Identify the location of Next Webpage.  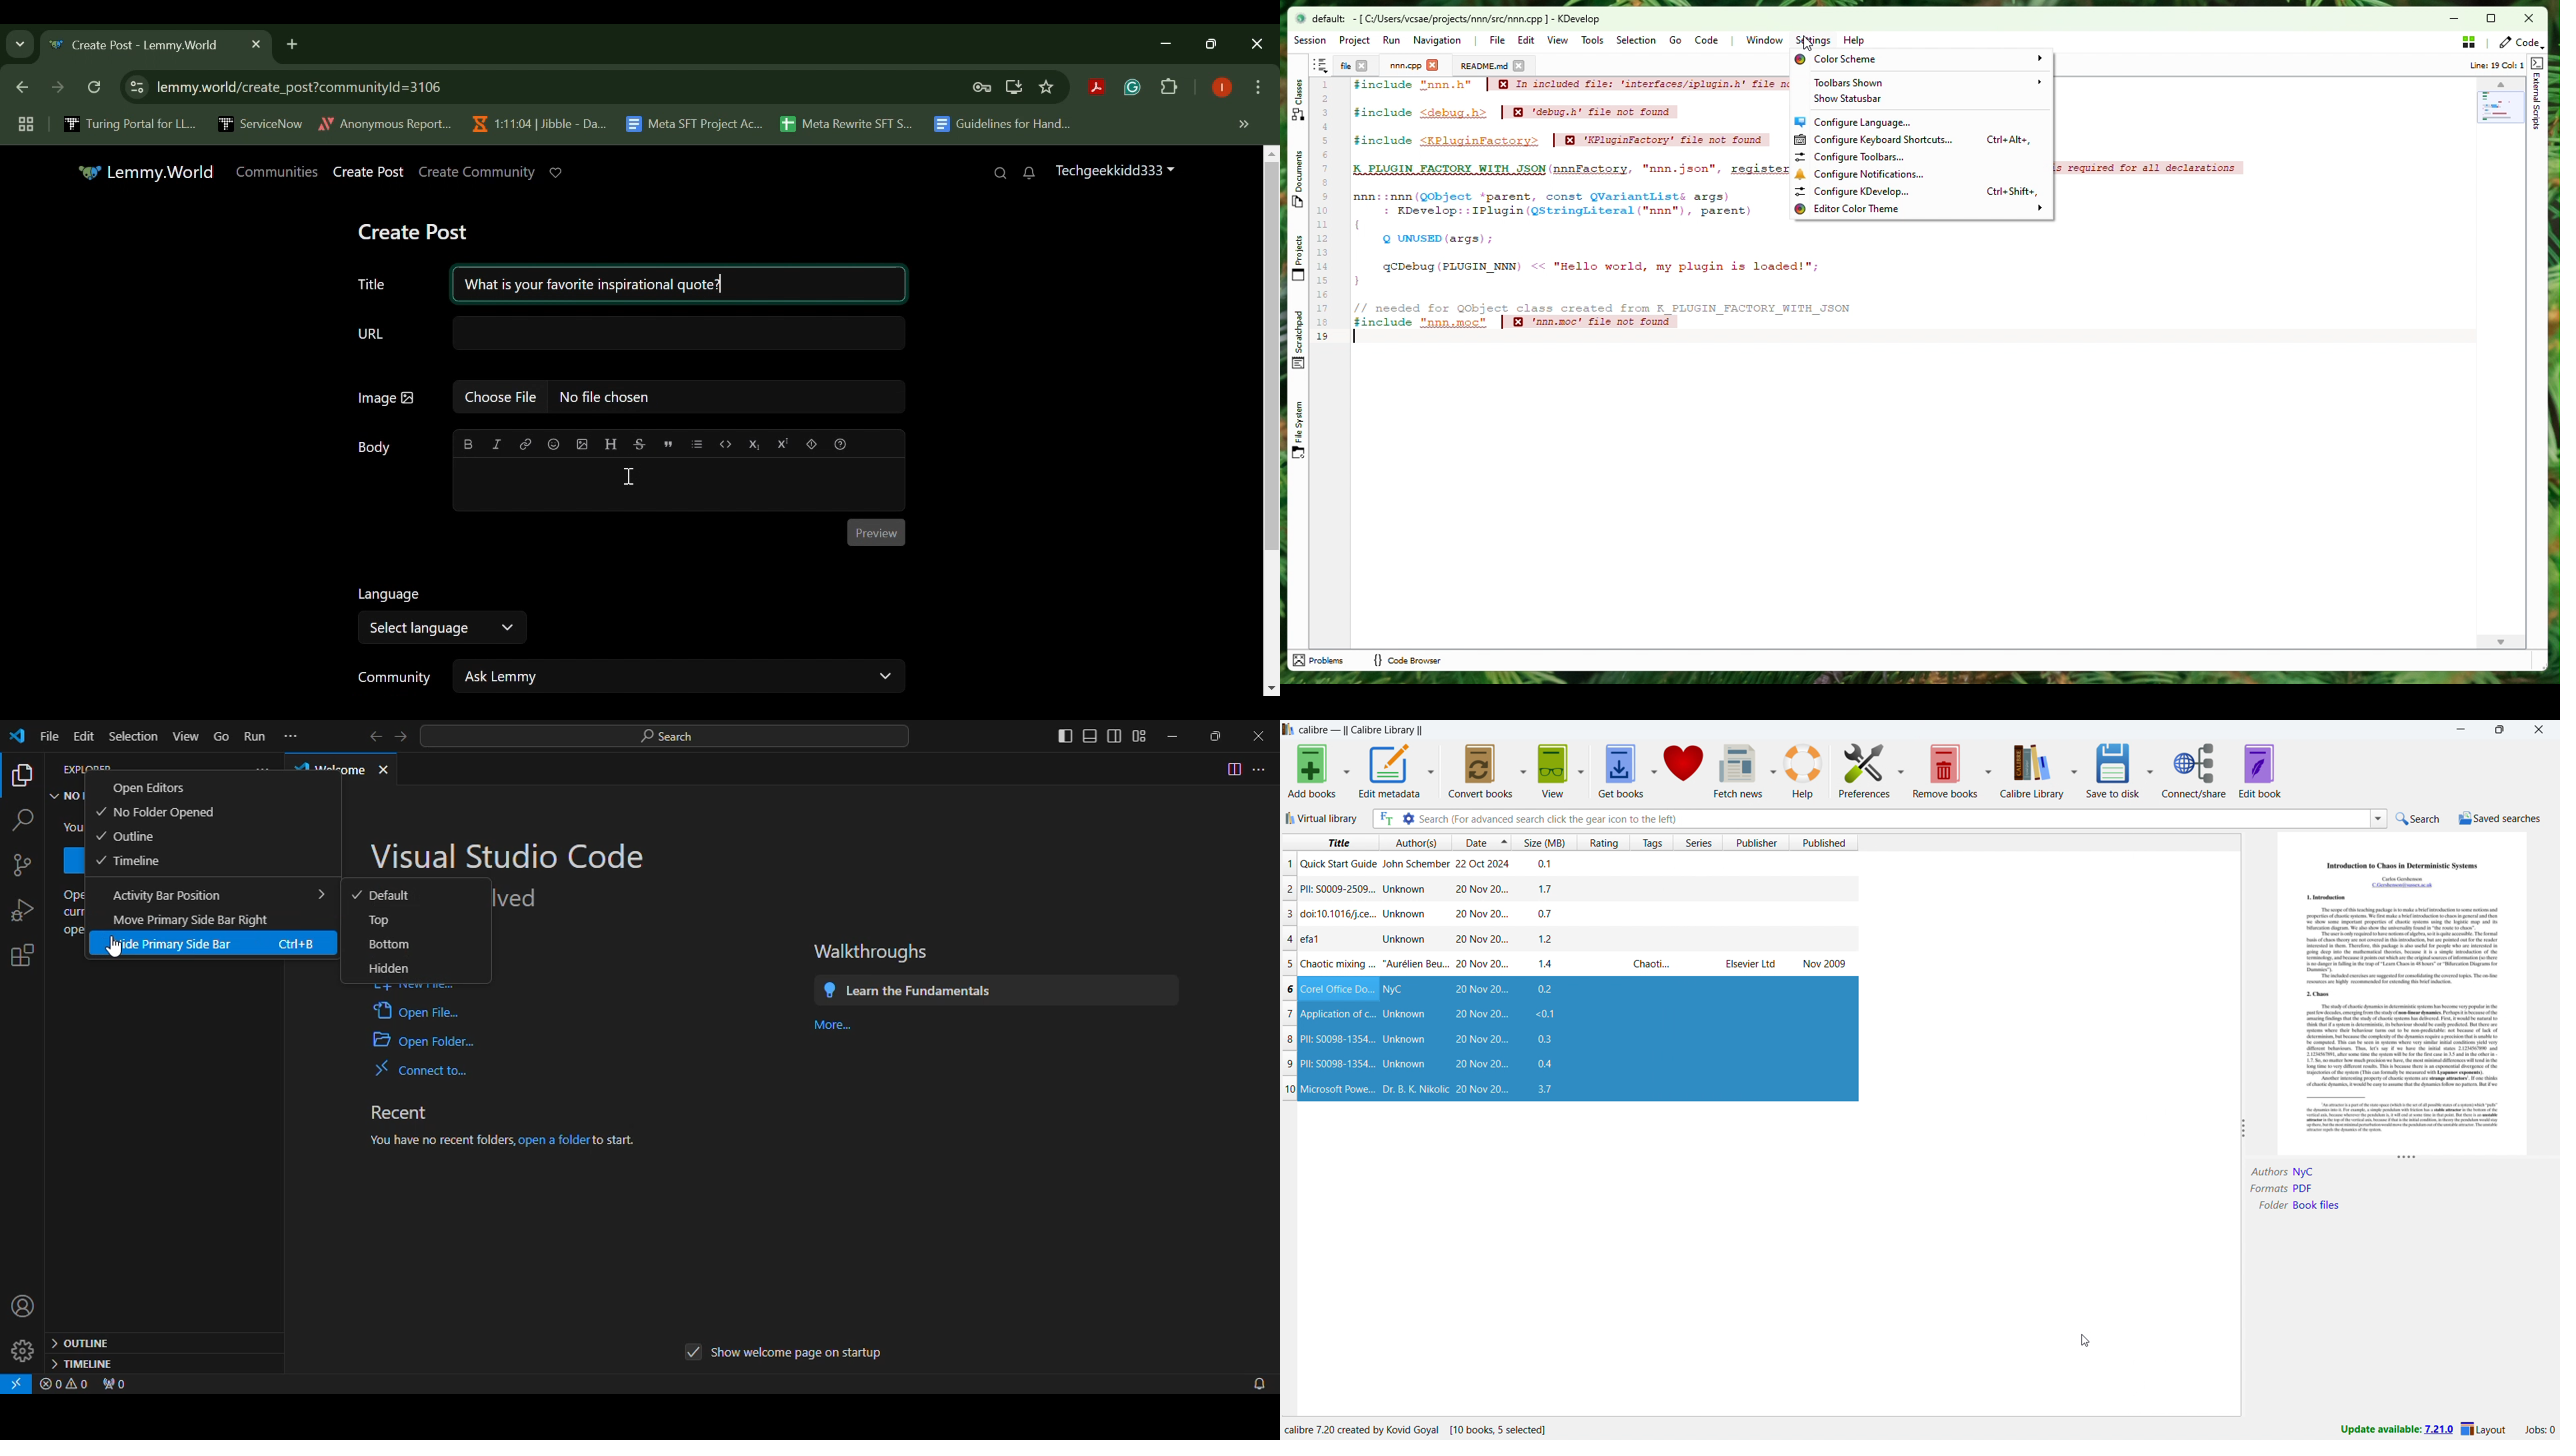
(58, 90).